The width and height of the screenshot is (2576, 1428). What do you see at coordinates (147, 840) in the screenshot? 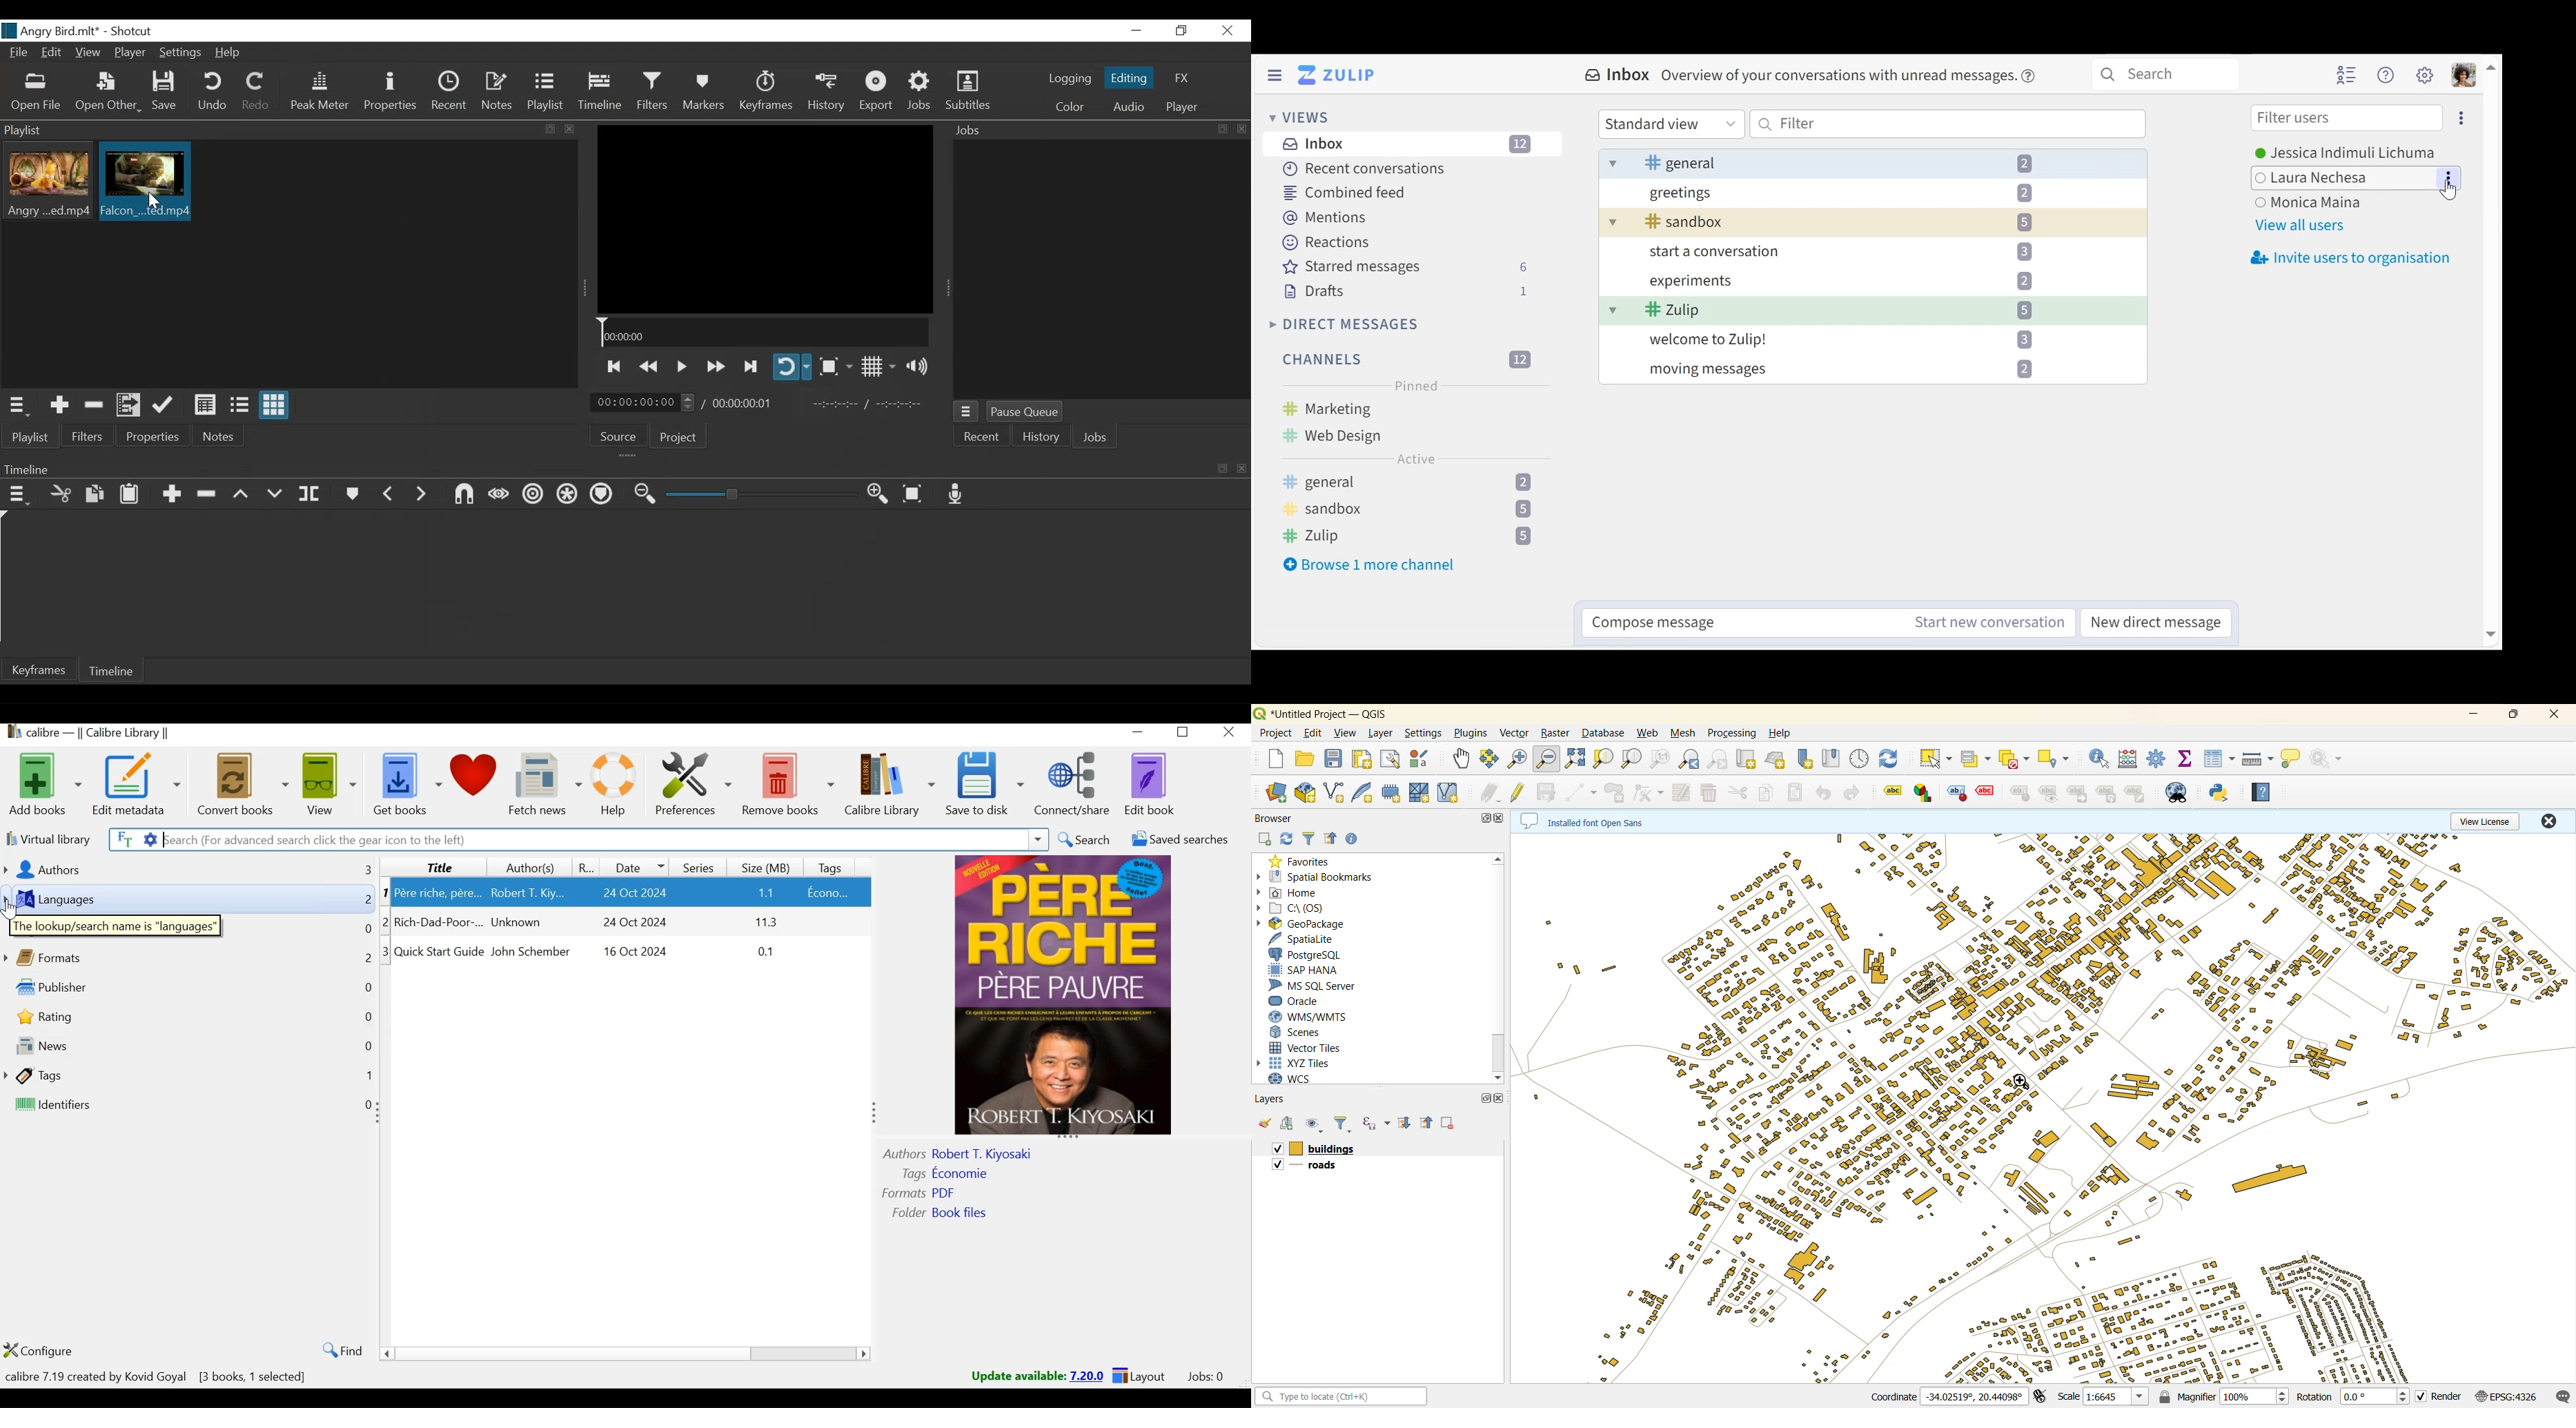
I see `Advanced Search` at bounding box center [147, 840].